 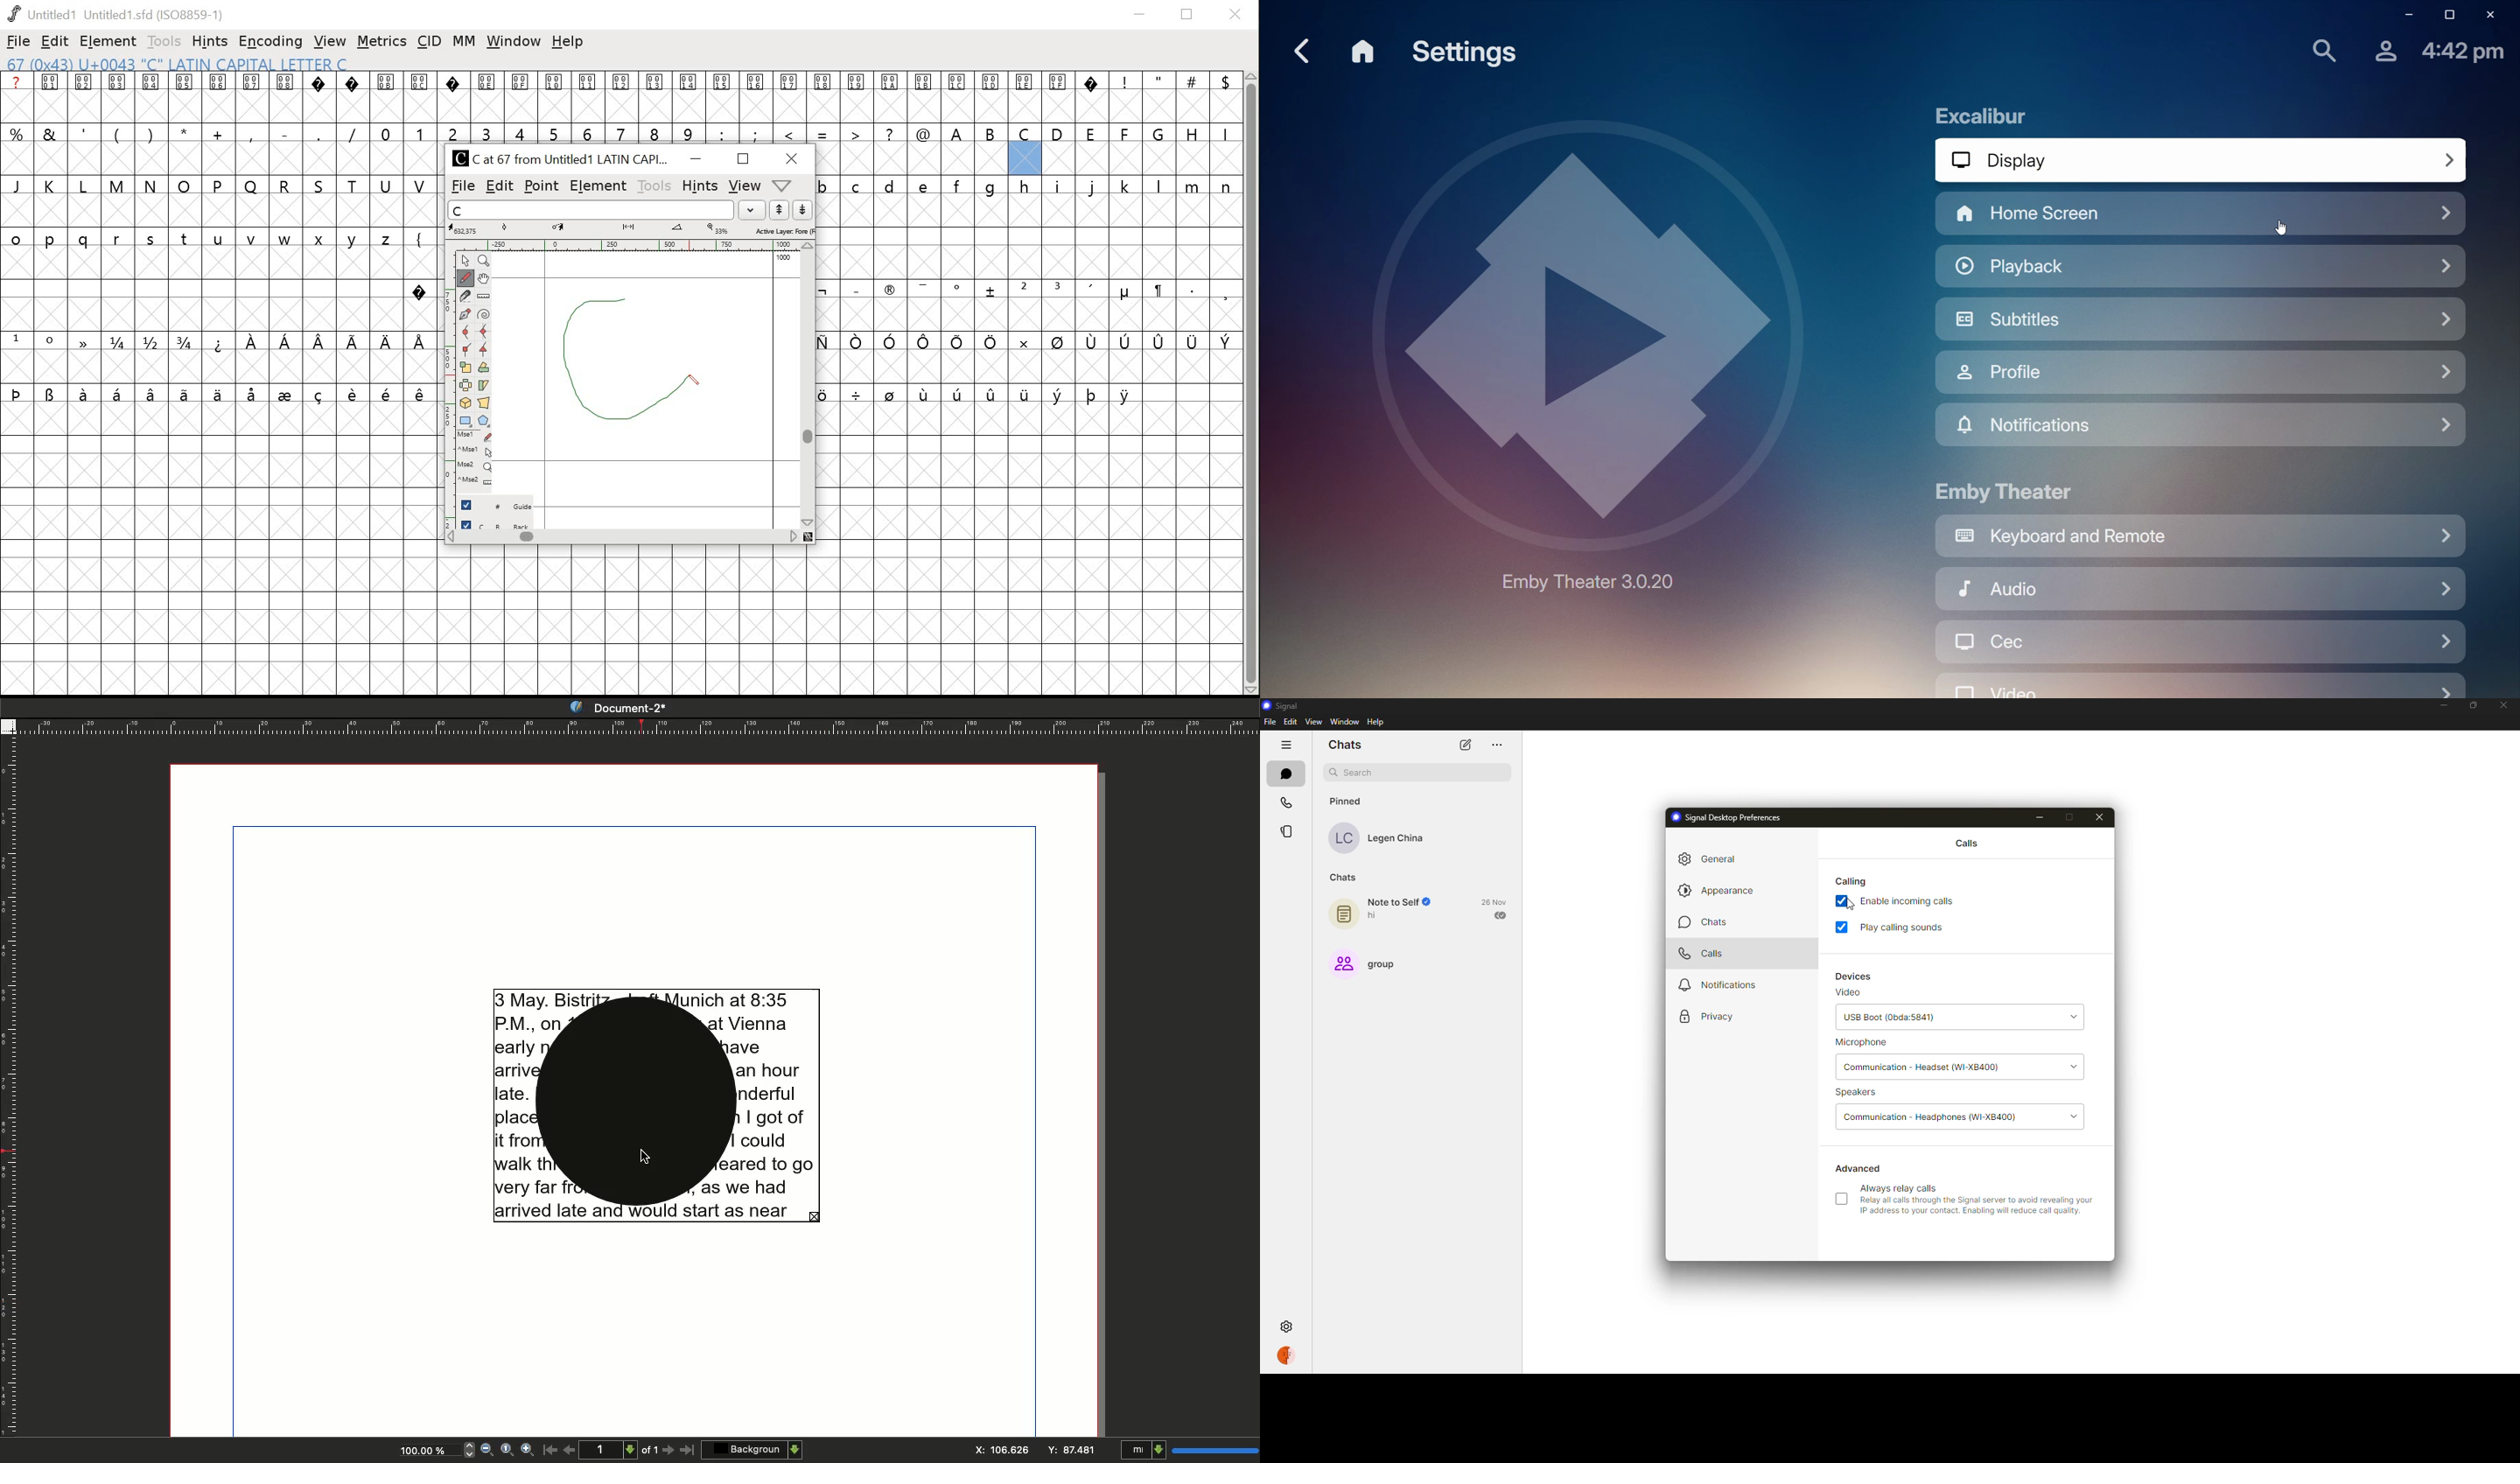 I want to click on cursor, so click(x=646, y=1156).